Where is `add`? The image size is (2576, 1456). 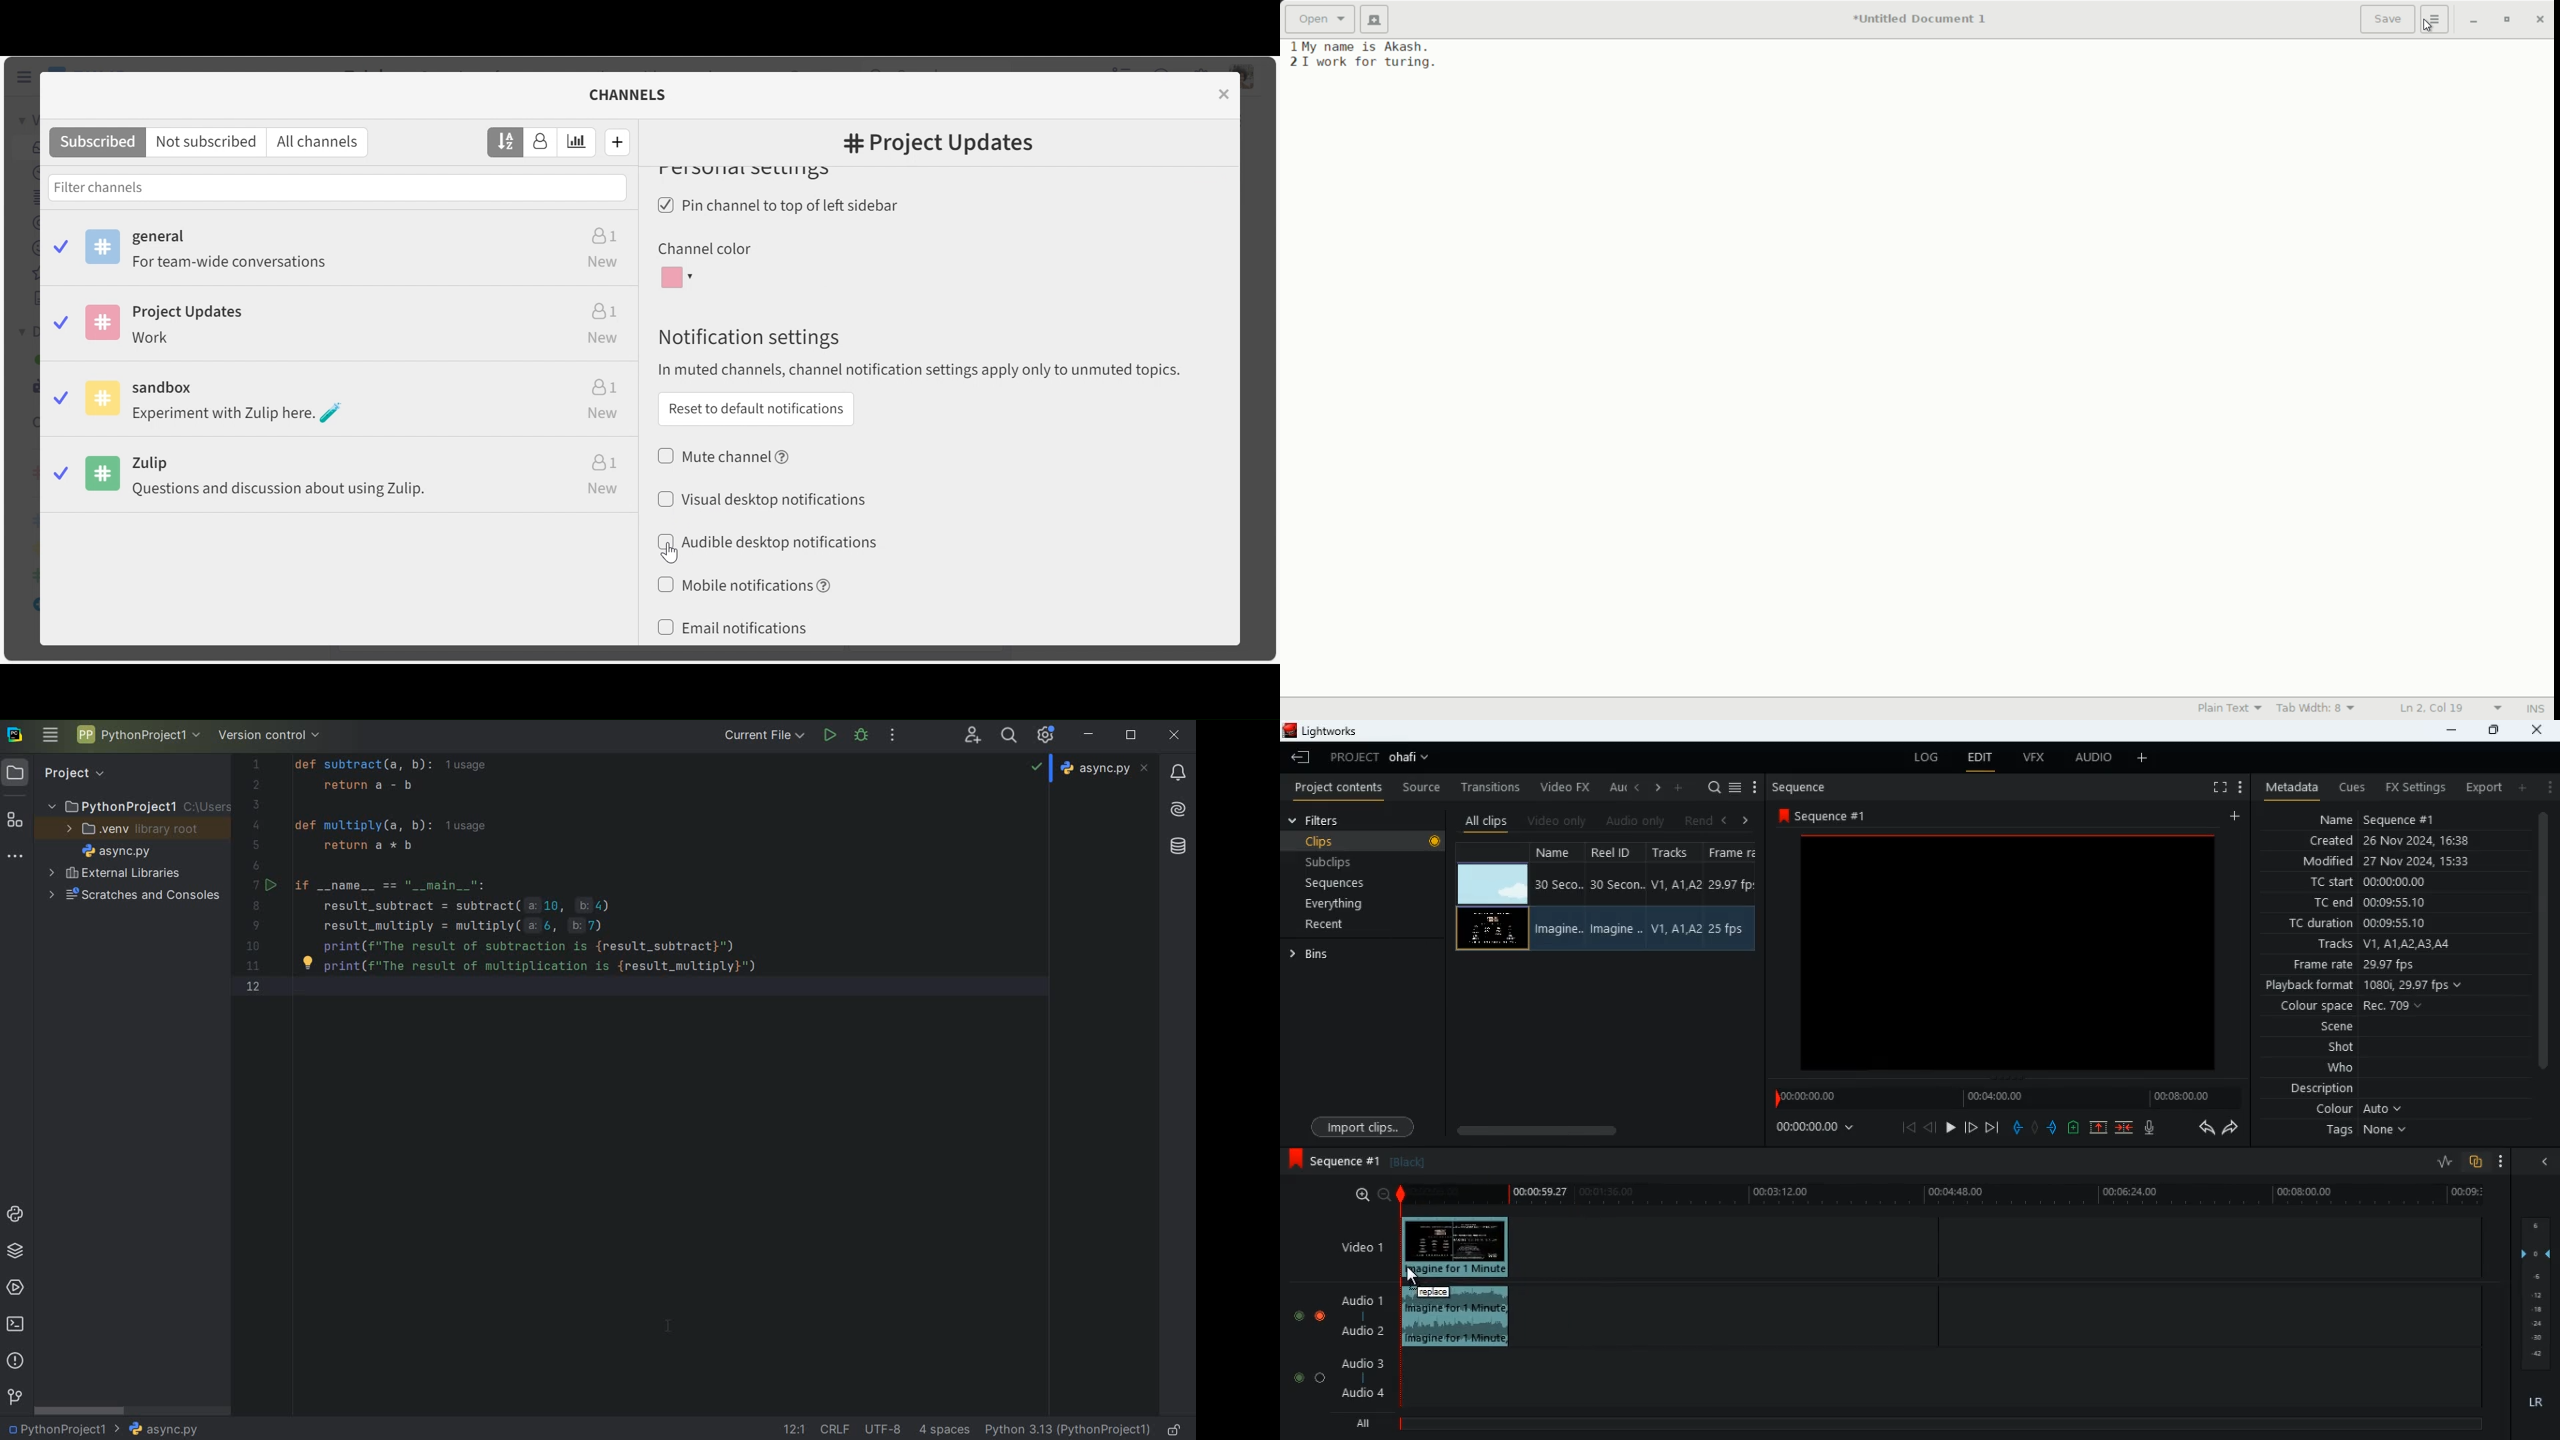 add is located at coordinates (2527, 788).